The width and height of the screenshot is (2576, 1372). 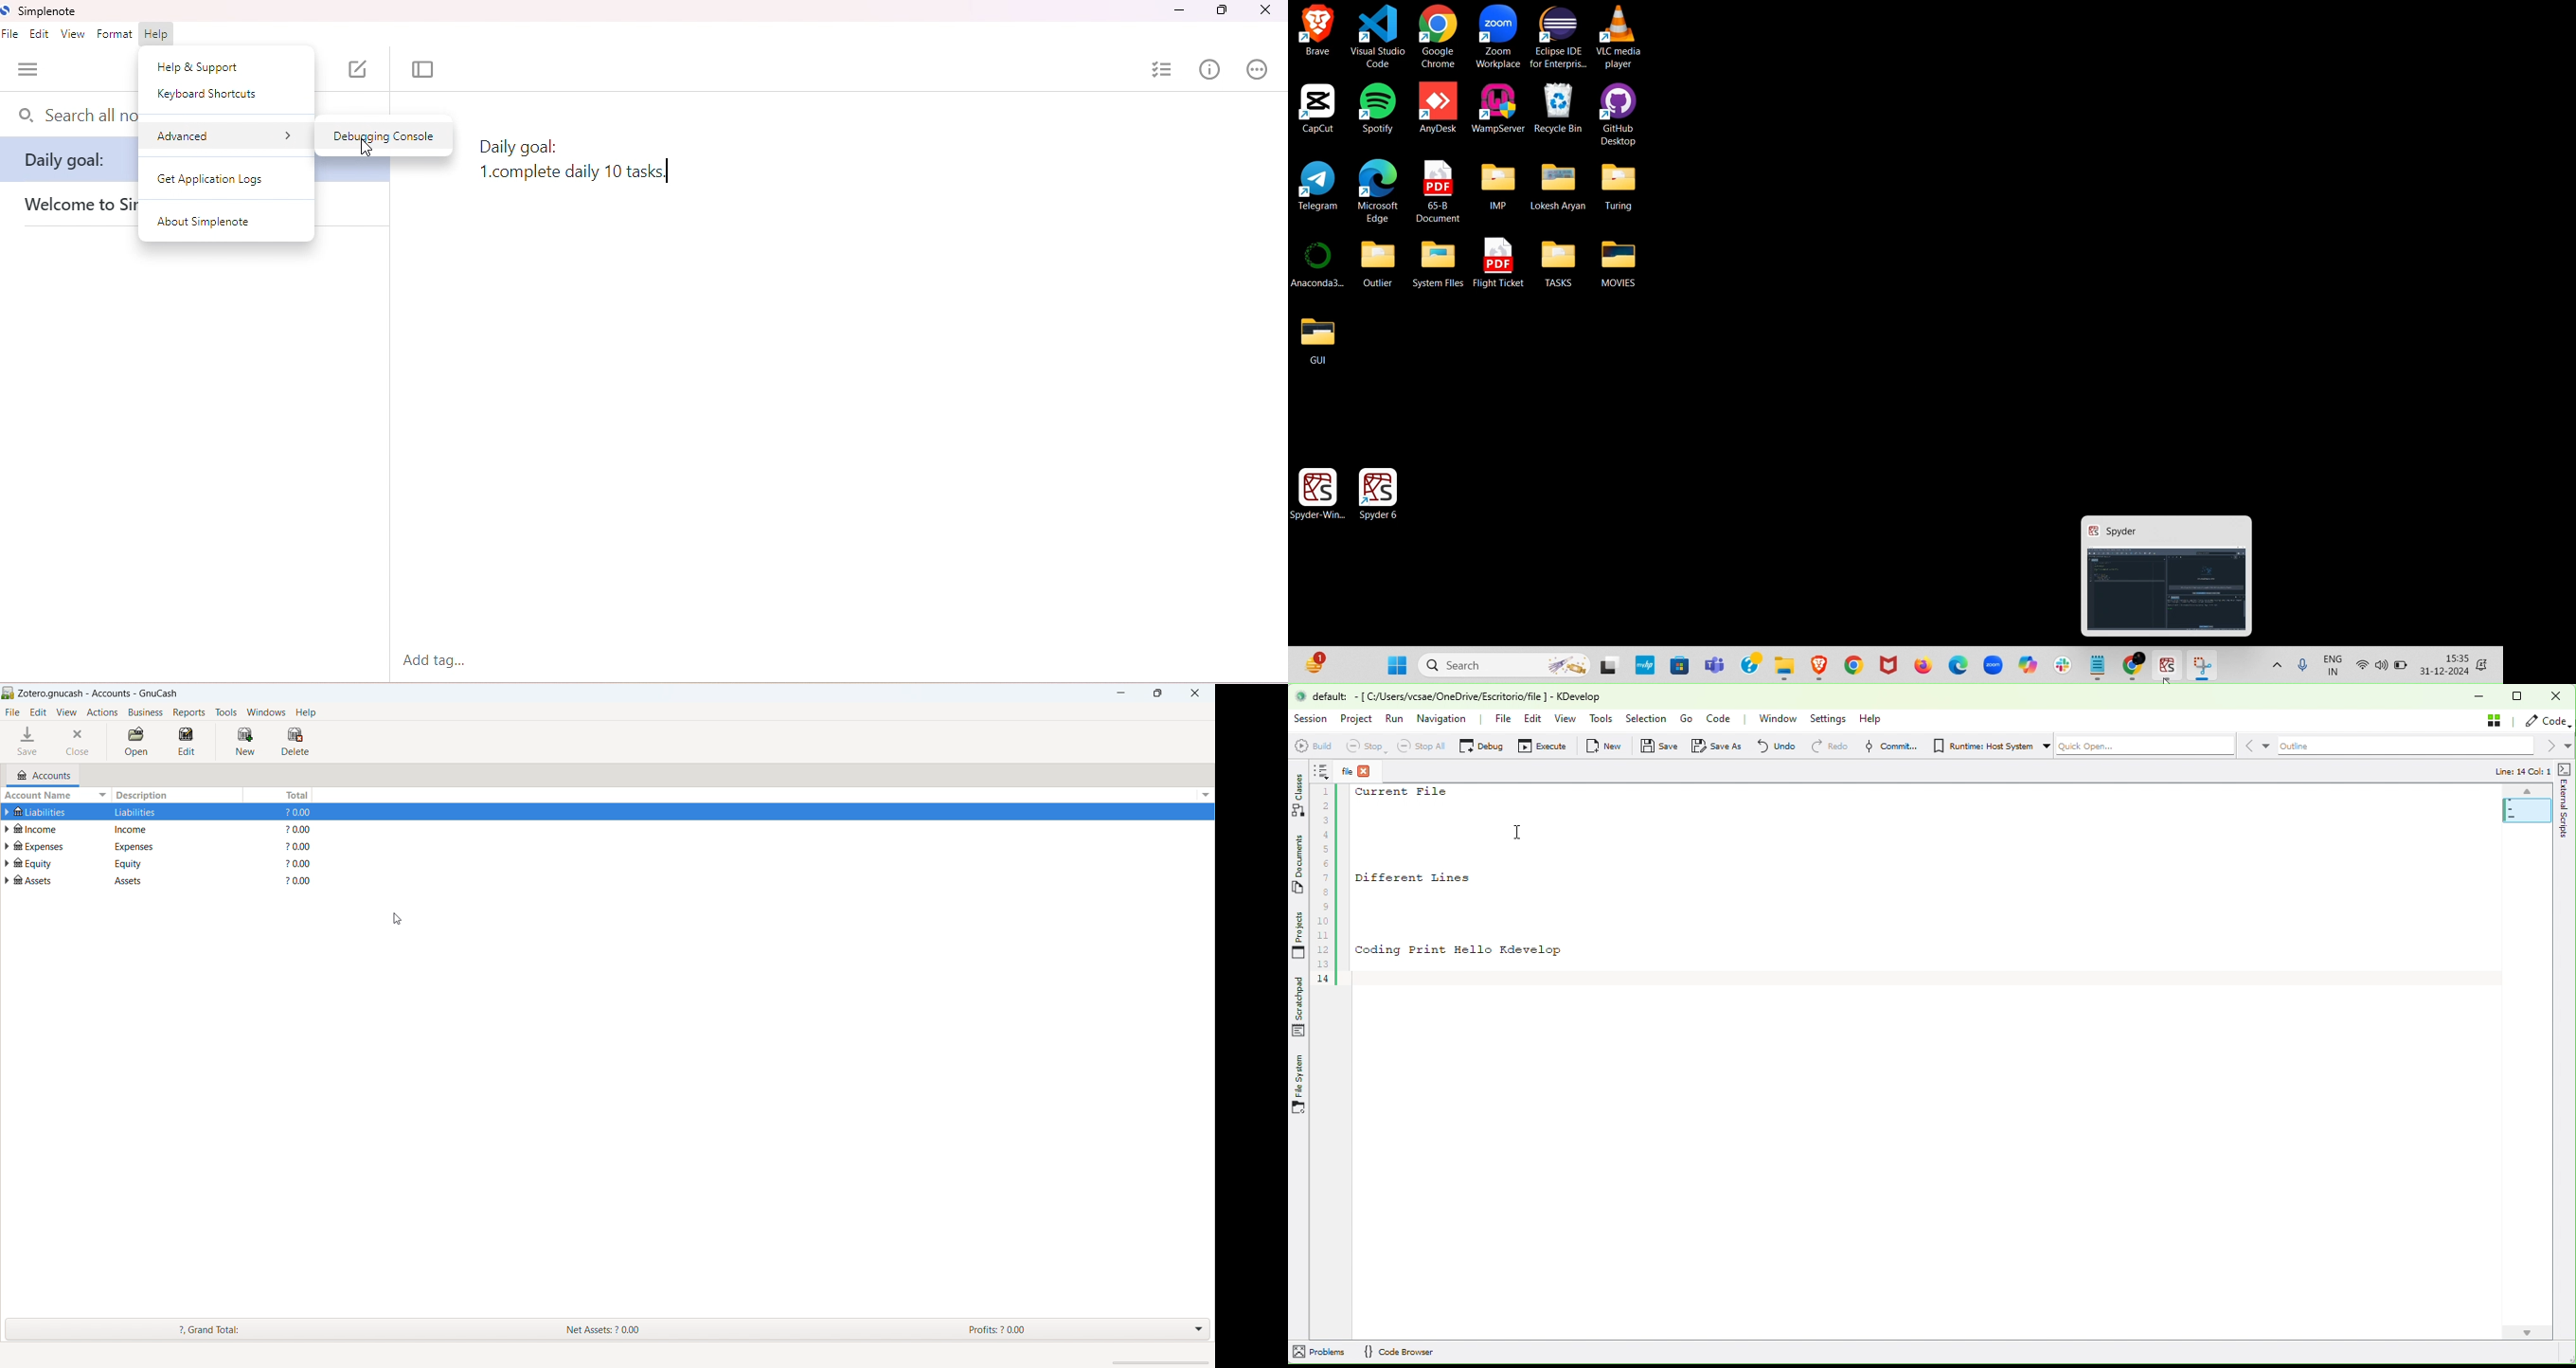 What do you see at coordinates (1320, 265) in the screenshot?
I see `Anaconda3` at bounding box center [1320, 265].